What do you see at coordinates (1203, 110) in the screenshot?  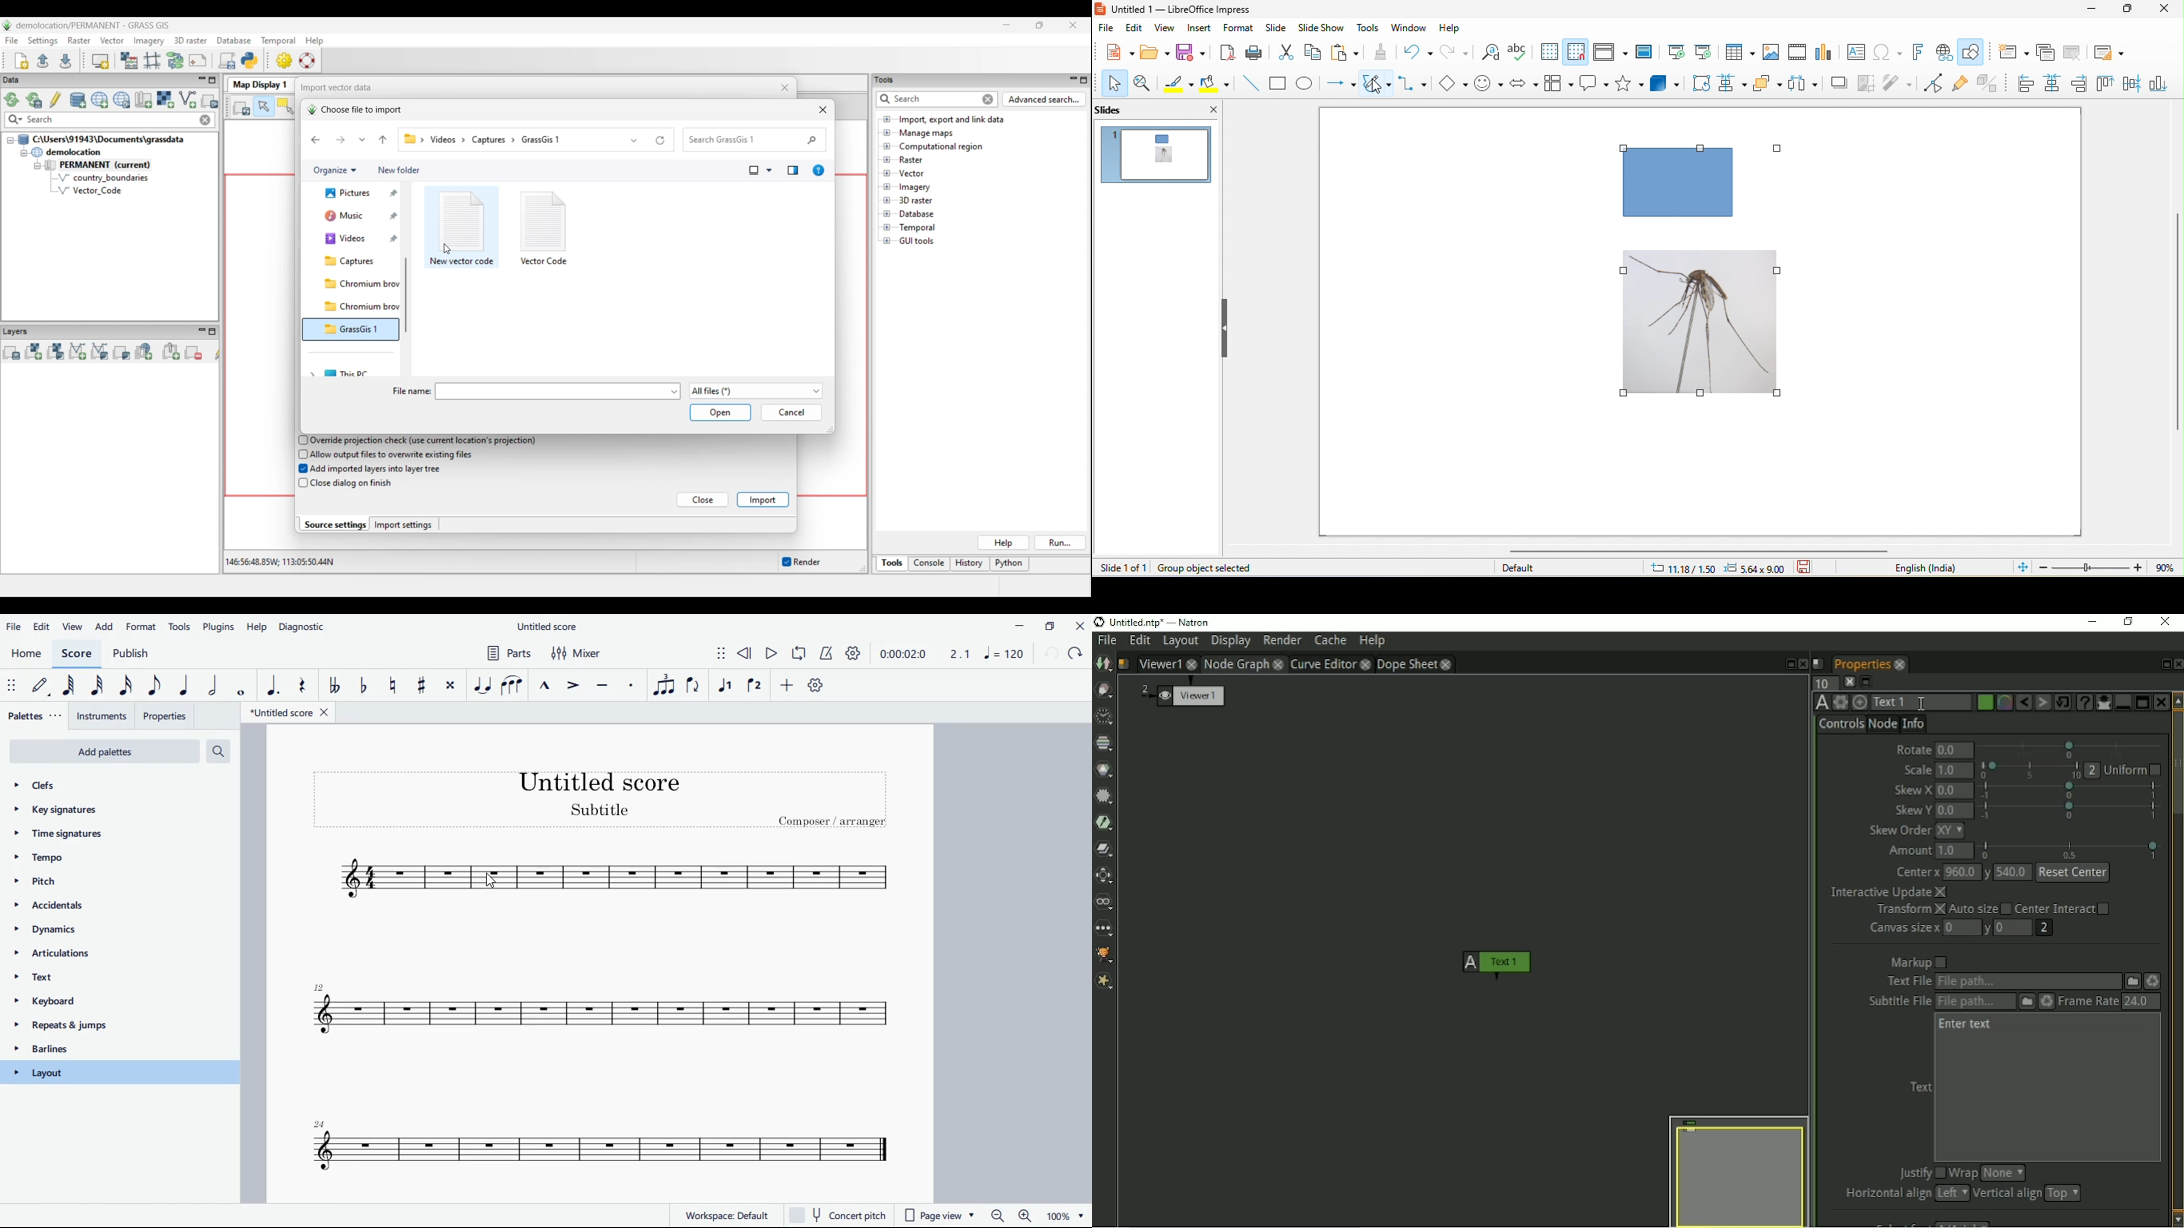 I see `close` at bounding box center [1203, 110].